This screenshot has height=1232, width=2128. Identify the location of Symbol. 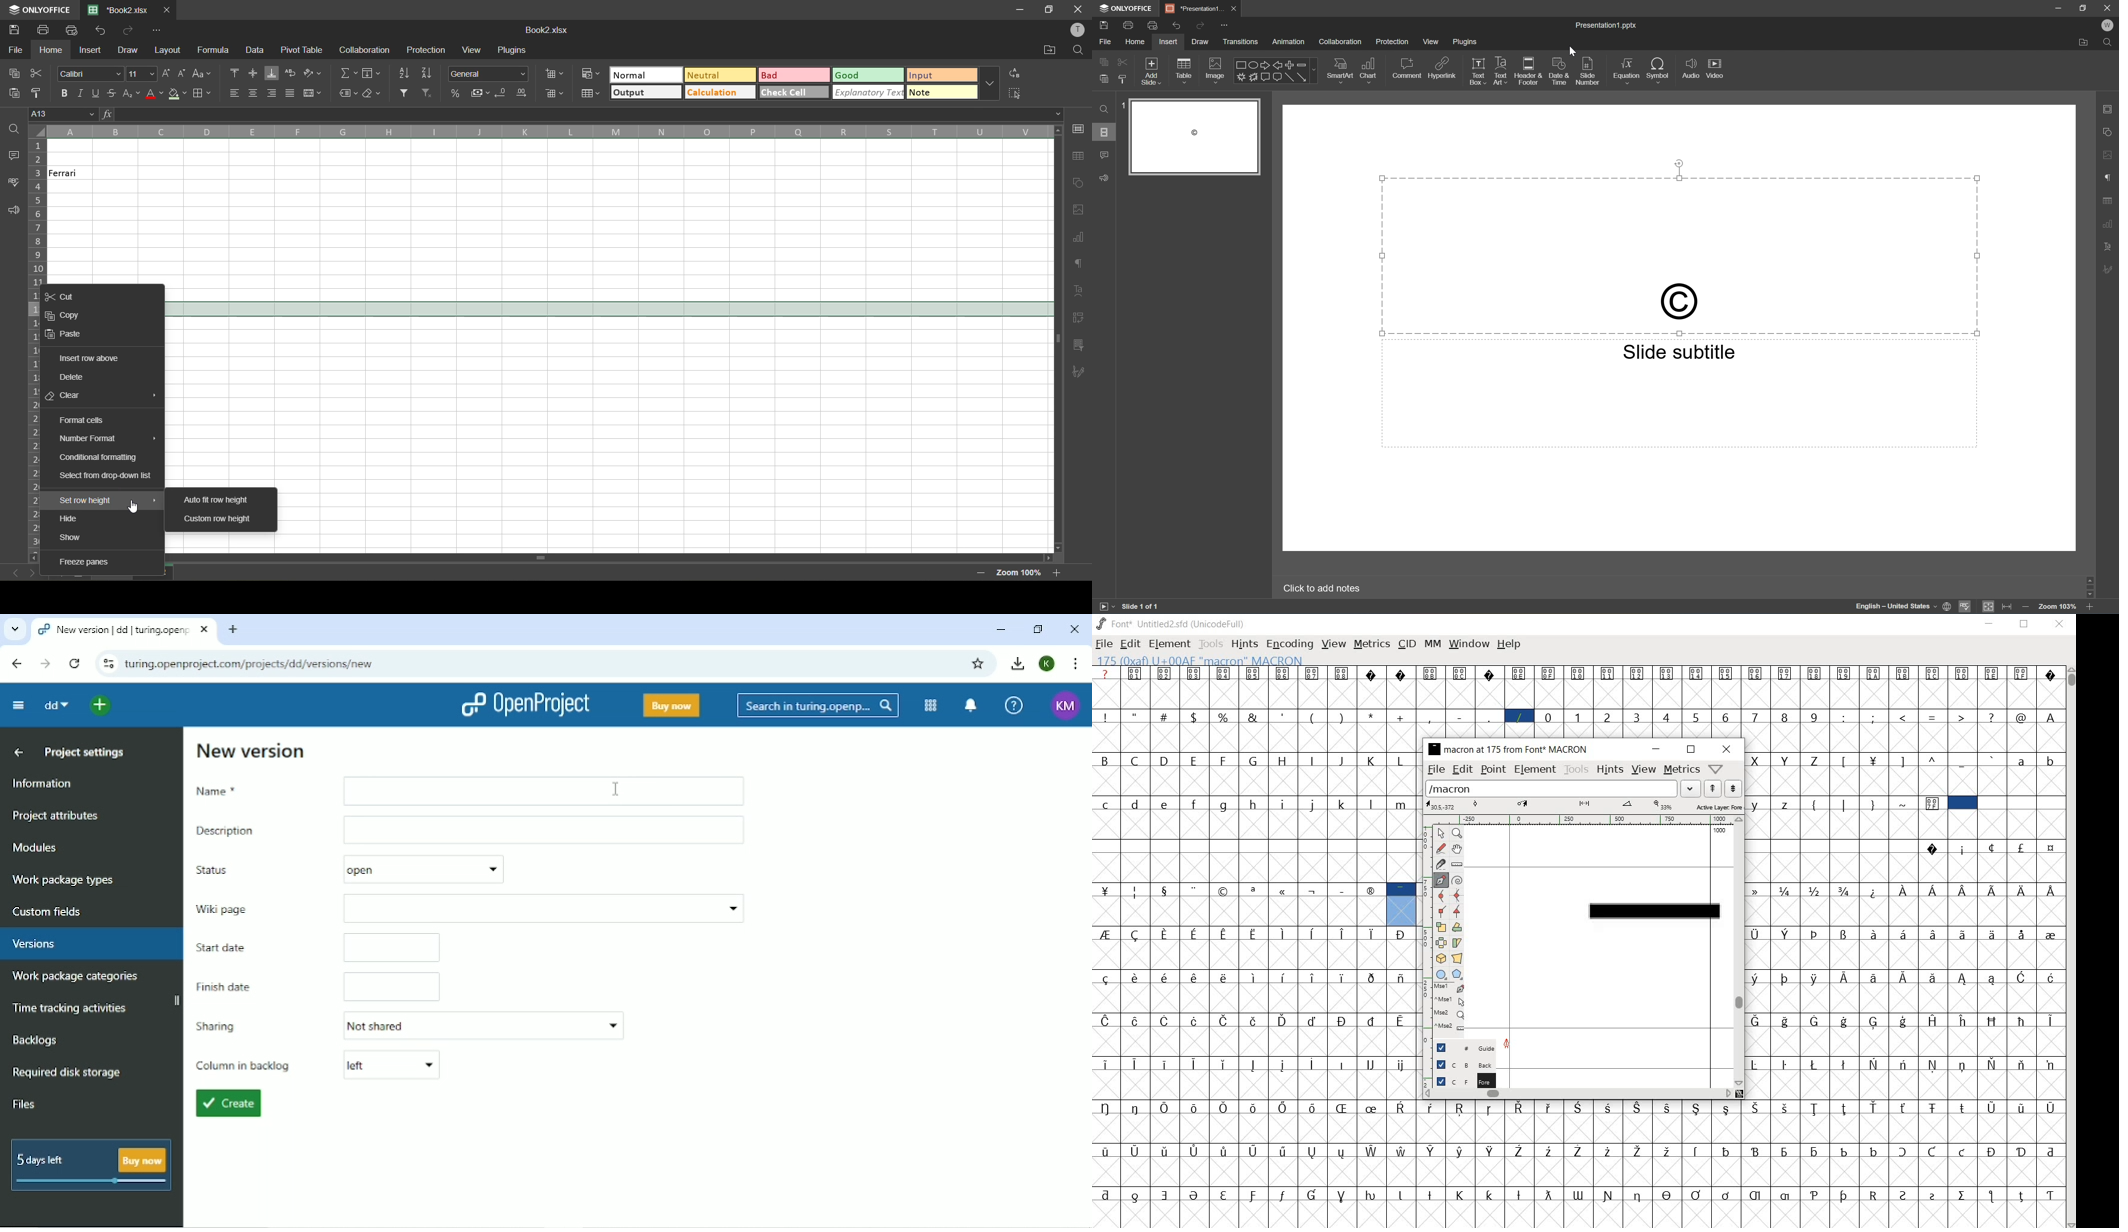
(1344, 1107).